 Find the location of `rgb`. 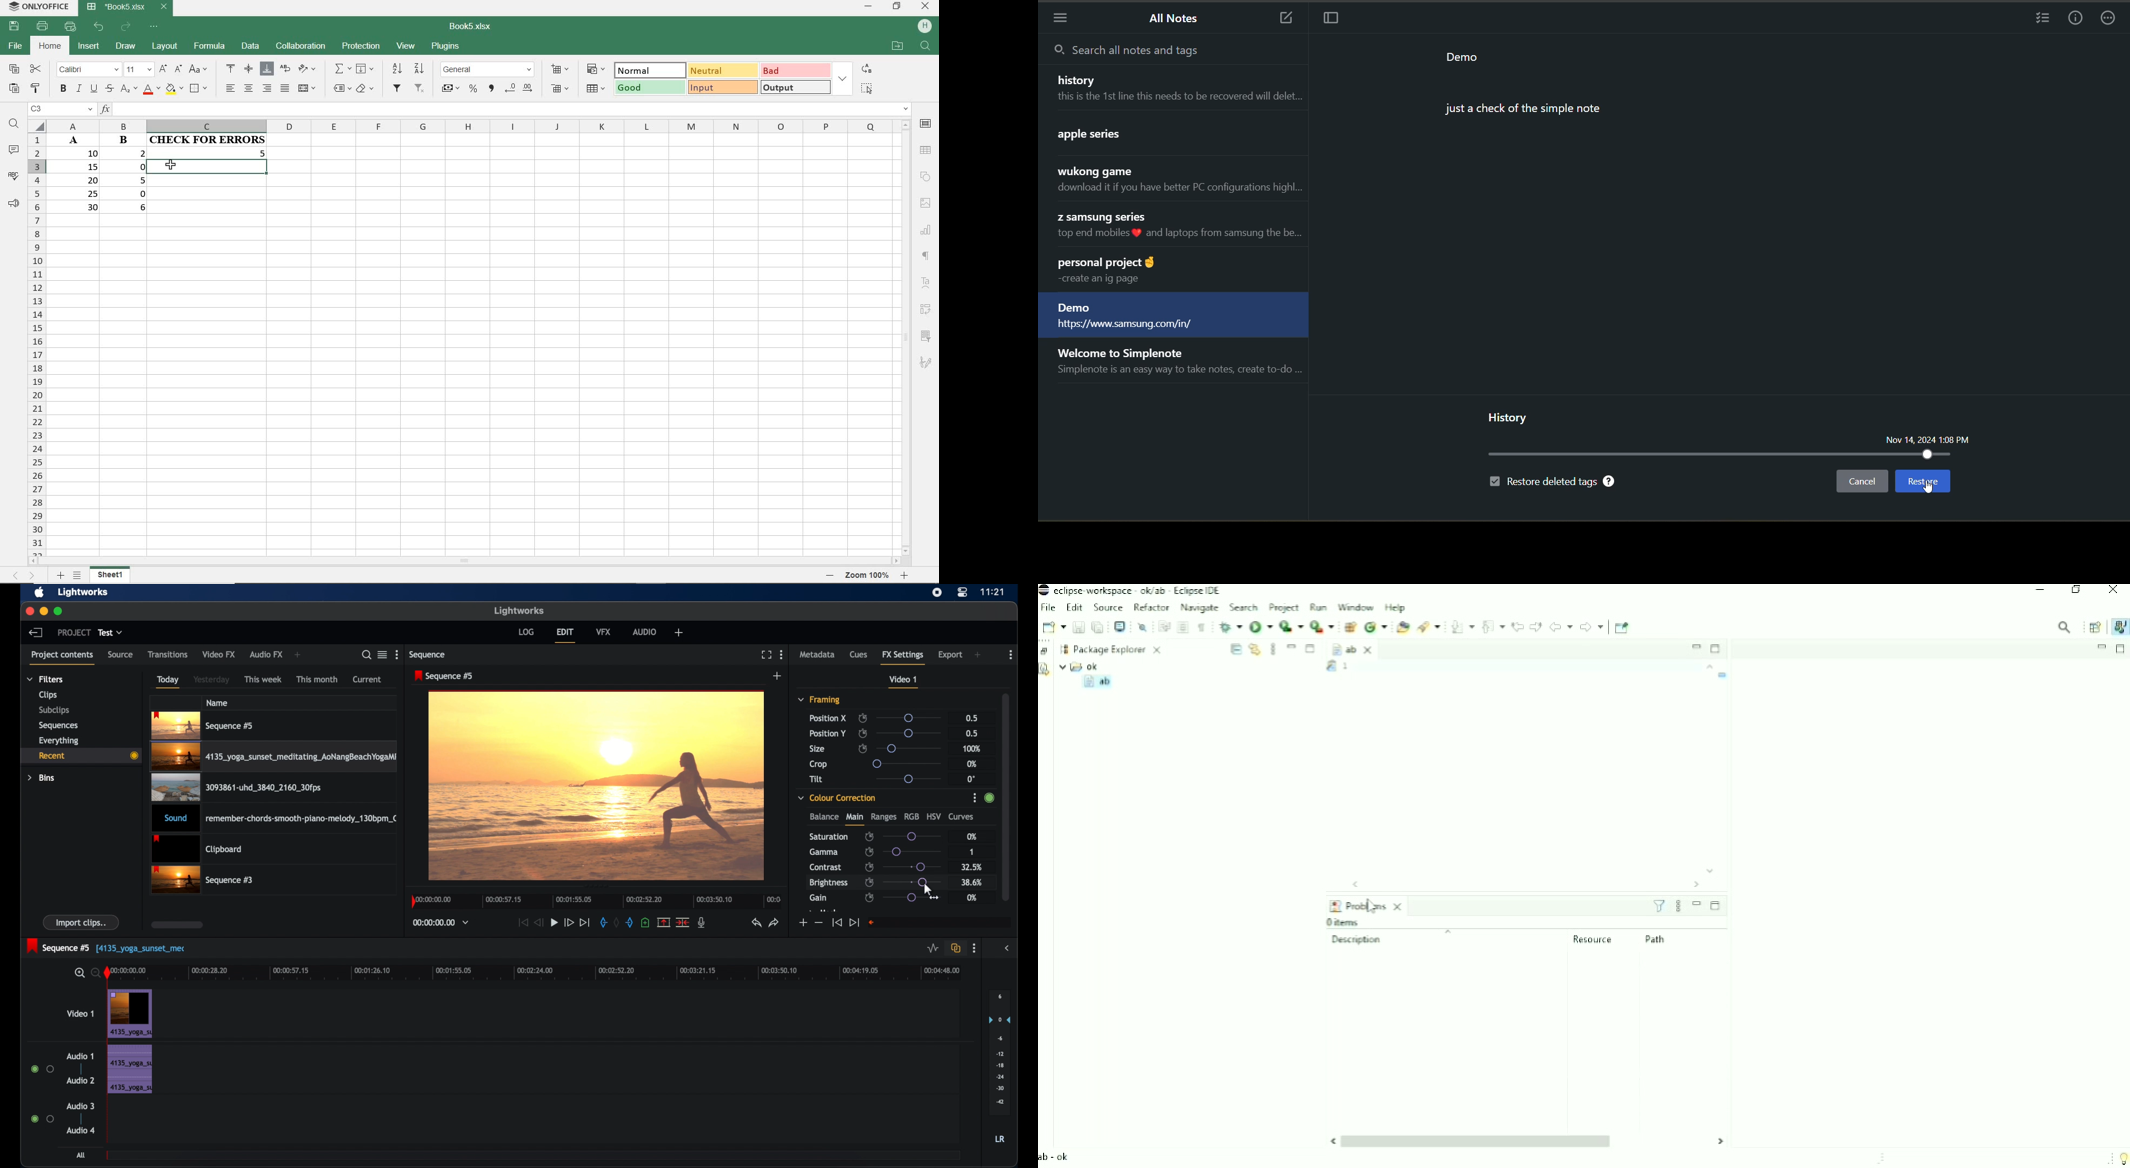

rgb is located at coordinates (909, 815).